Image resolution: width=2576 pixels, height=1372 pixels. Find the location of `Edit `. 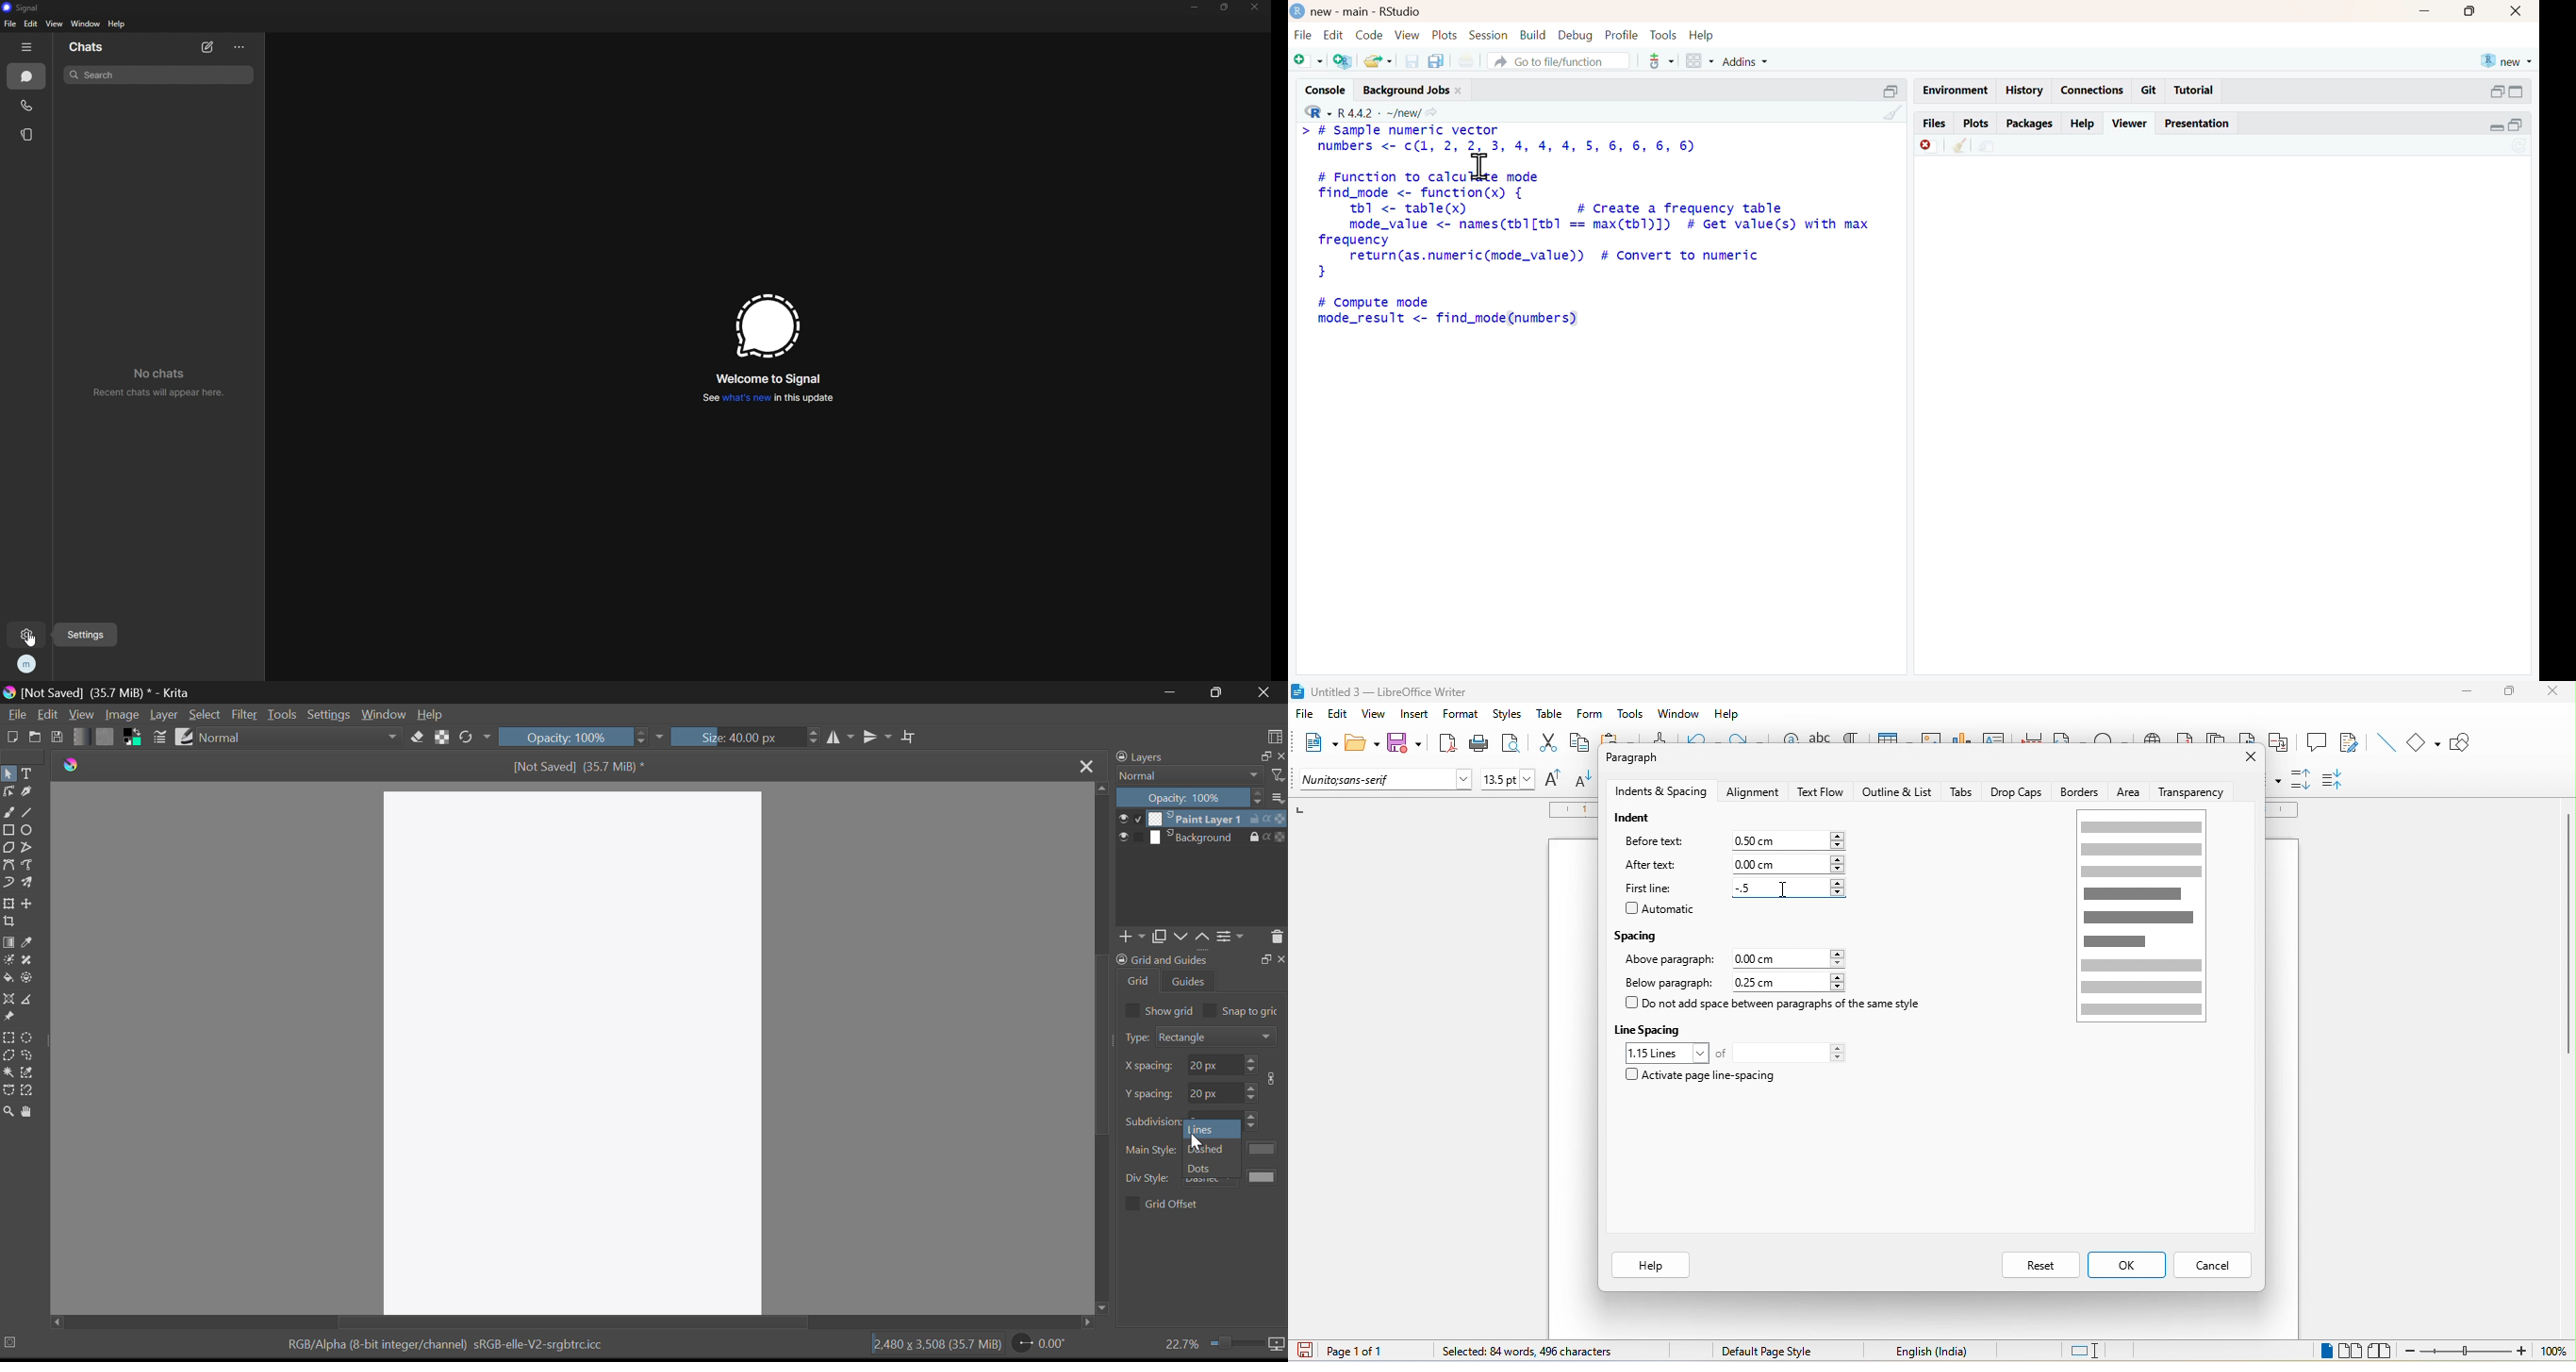

Edit  is located at coordinates (1334, 34).